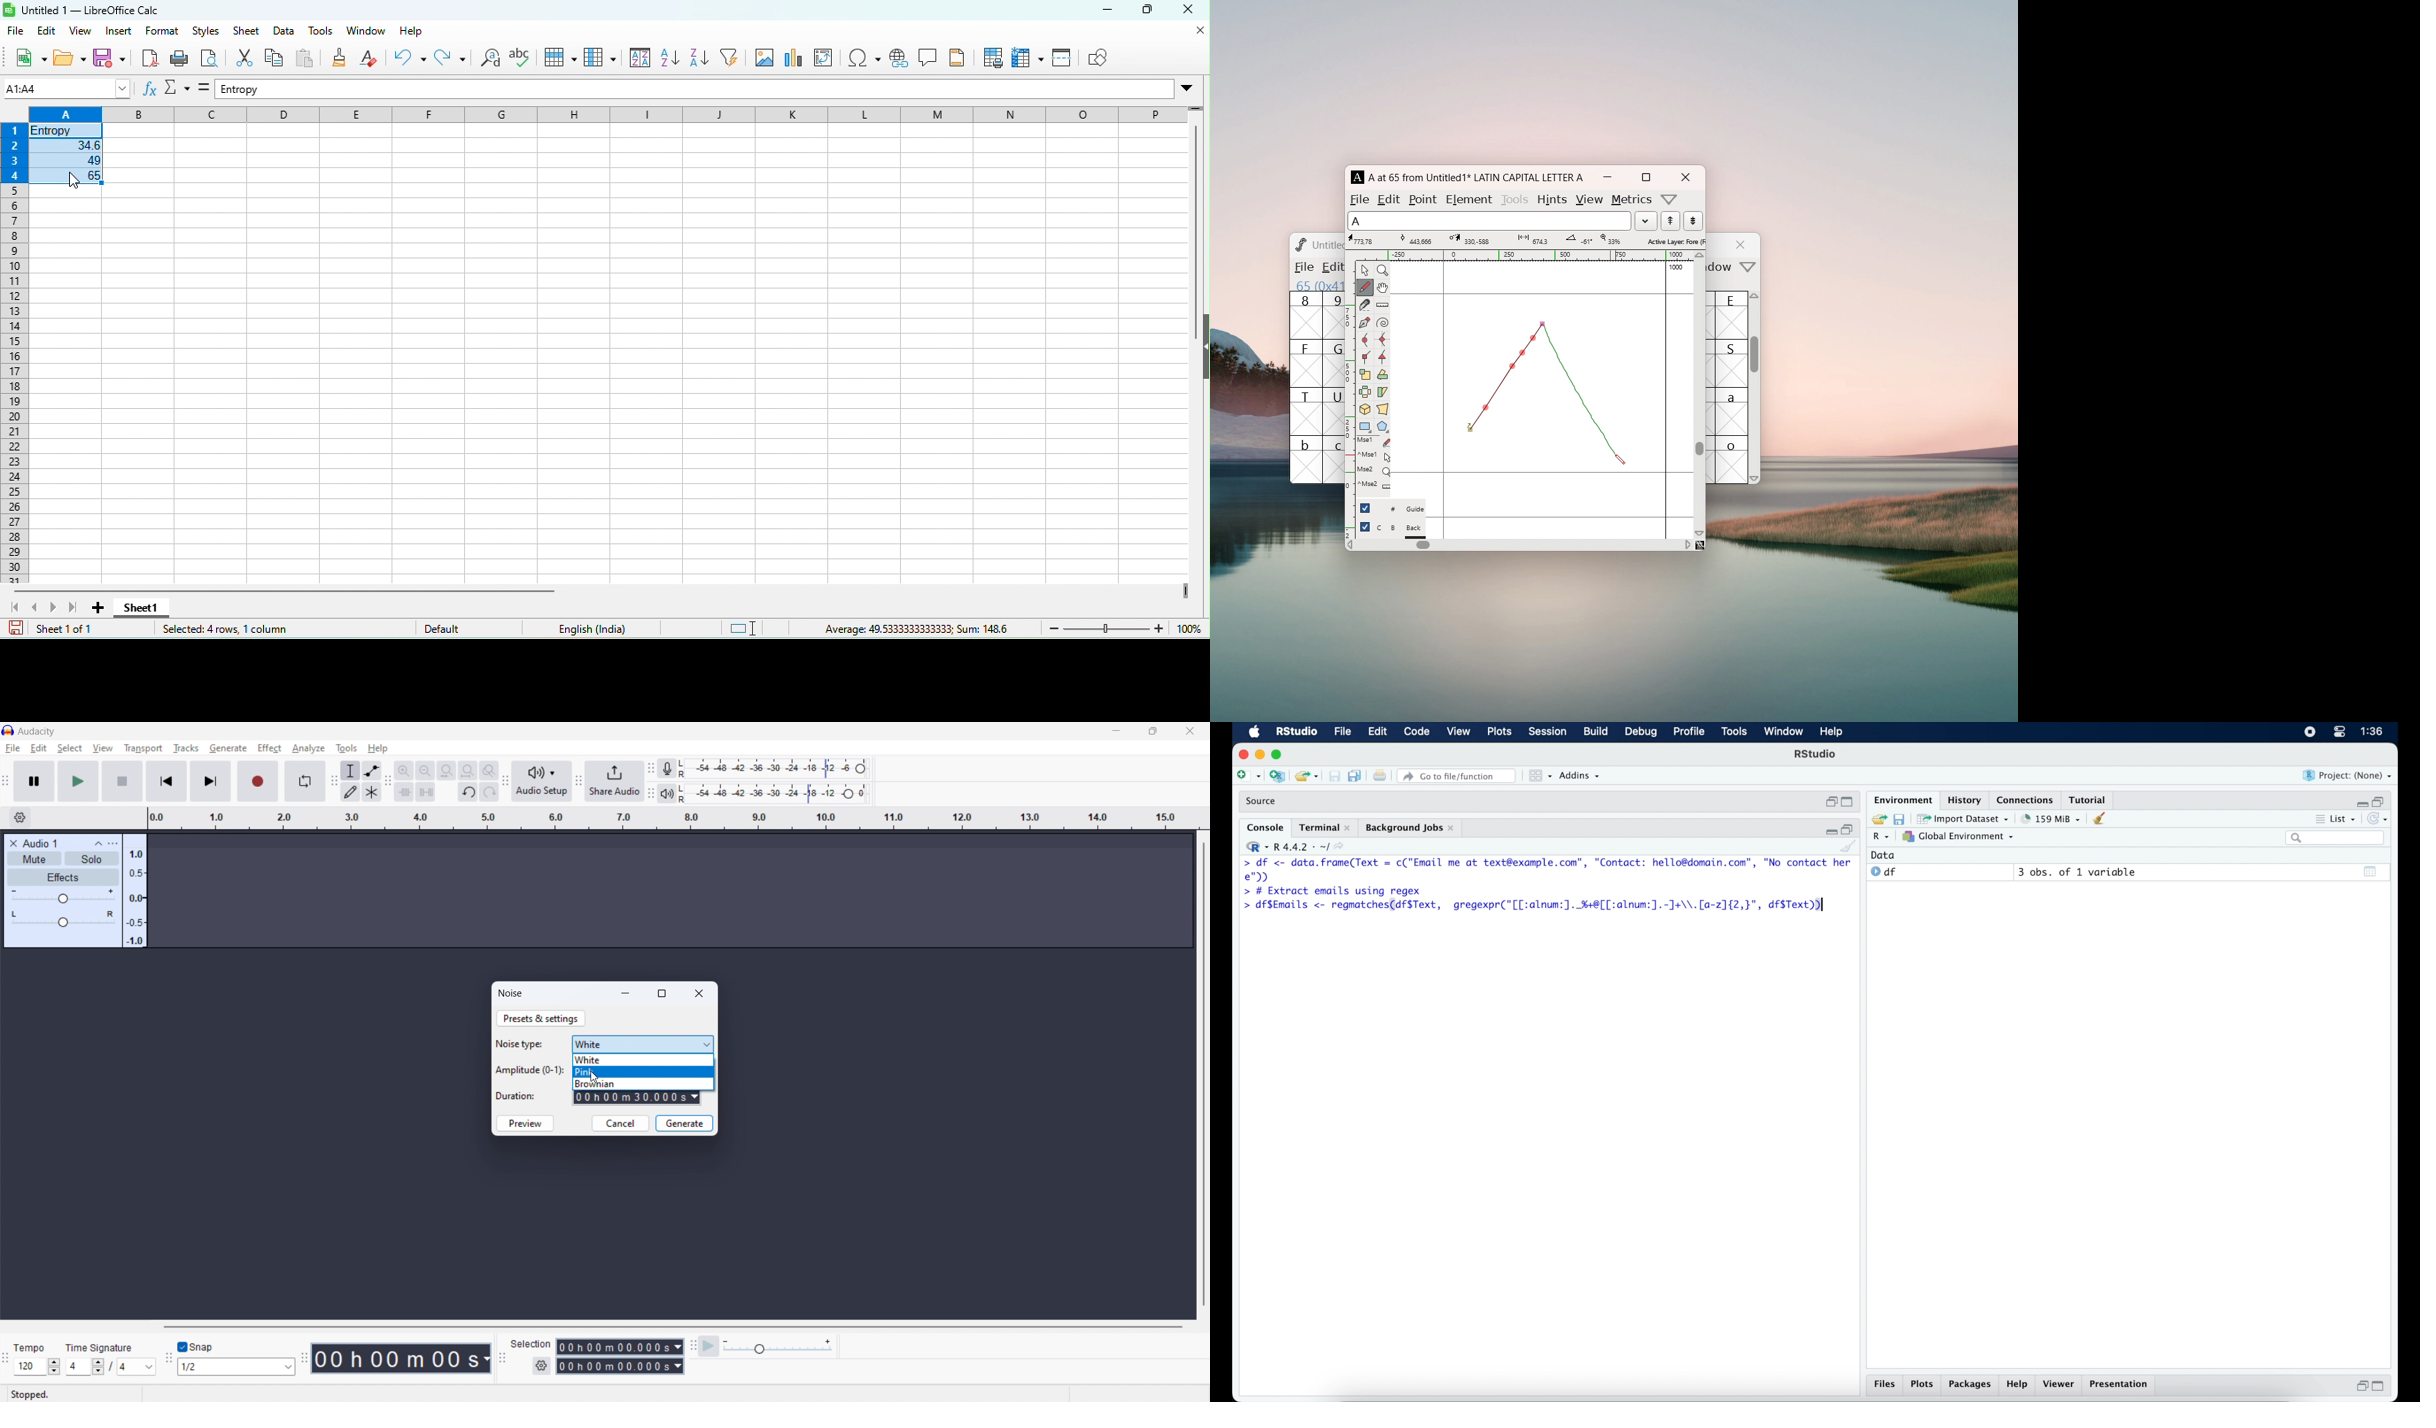  I want to click on tools, so click(347, 747).